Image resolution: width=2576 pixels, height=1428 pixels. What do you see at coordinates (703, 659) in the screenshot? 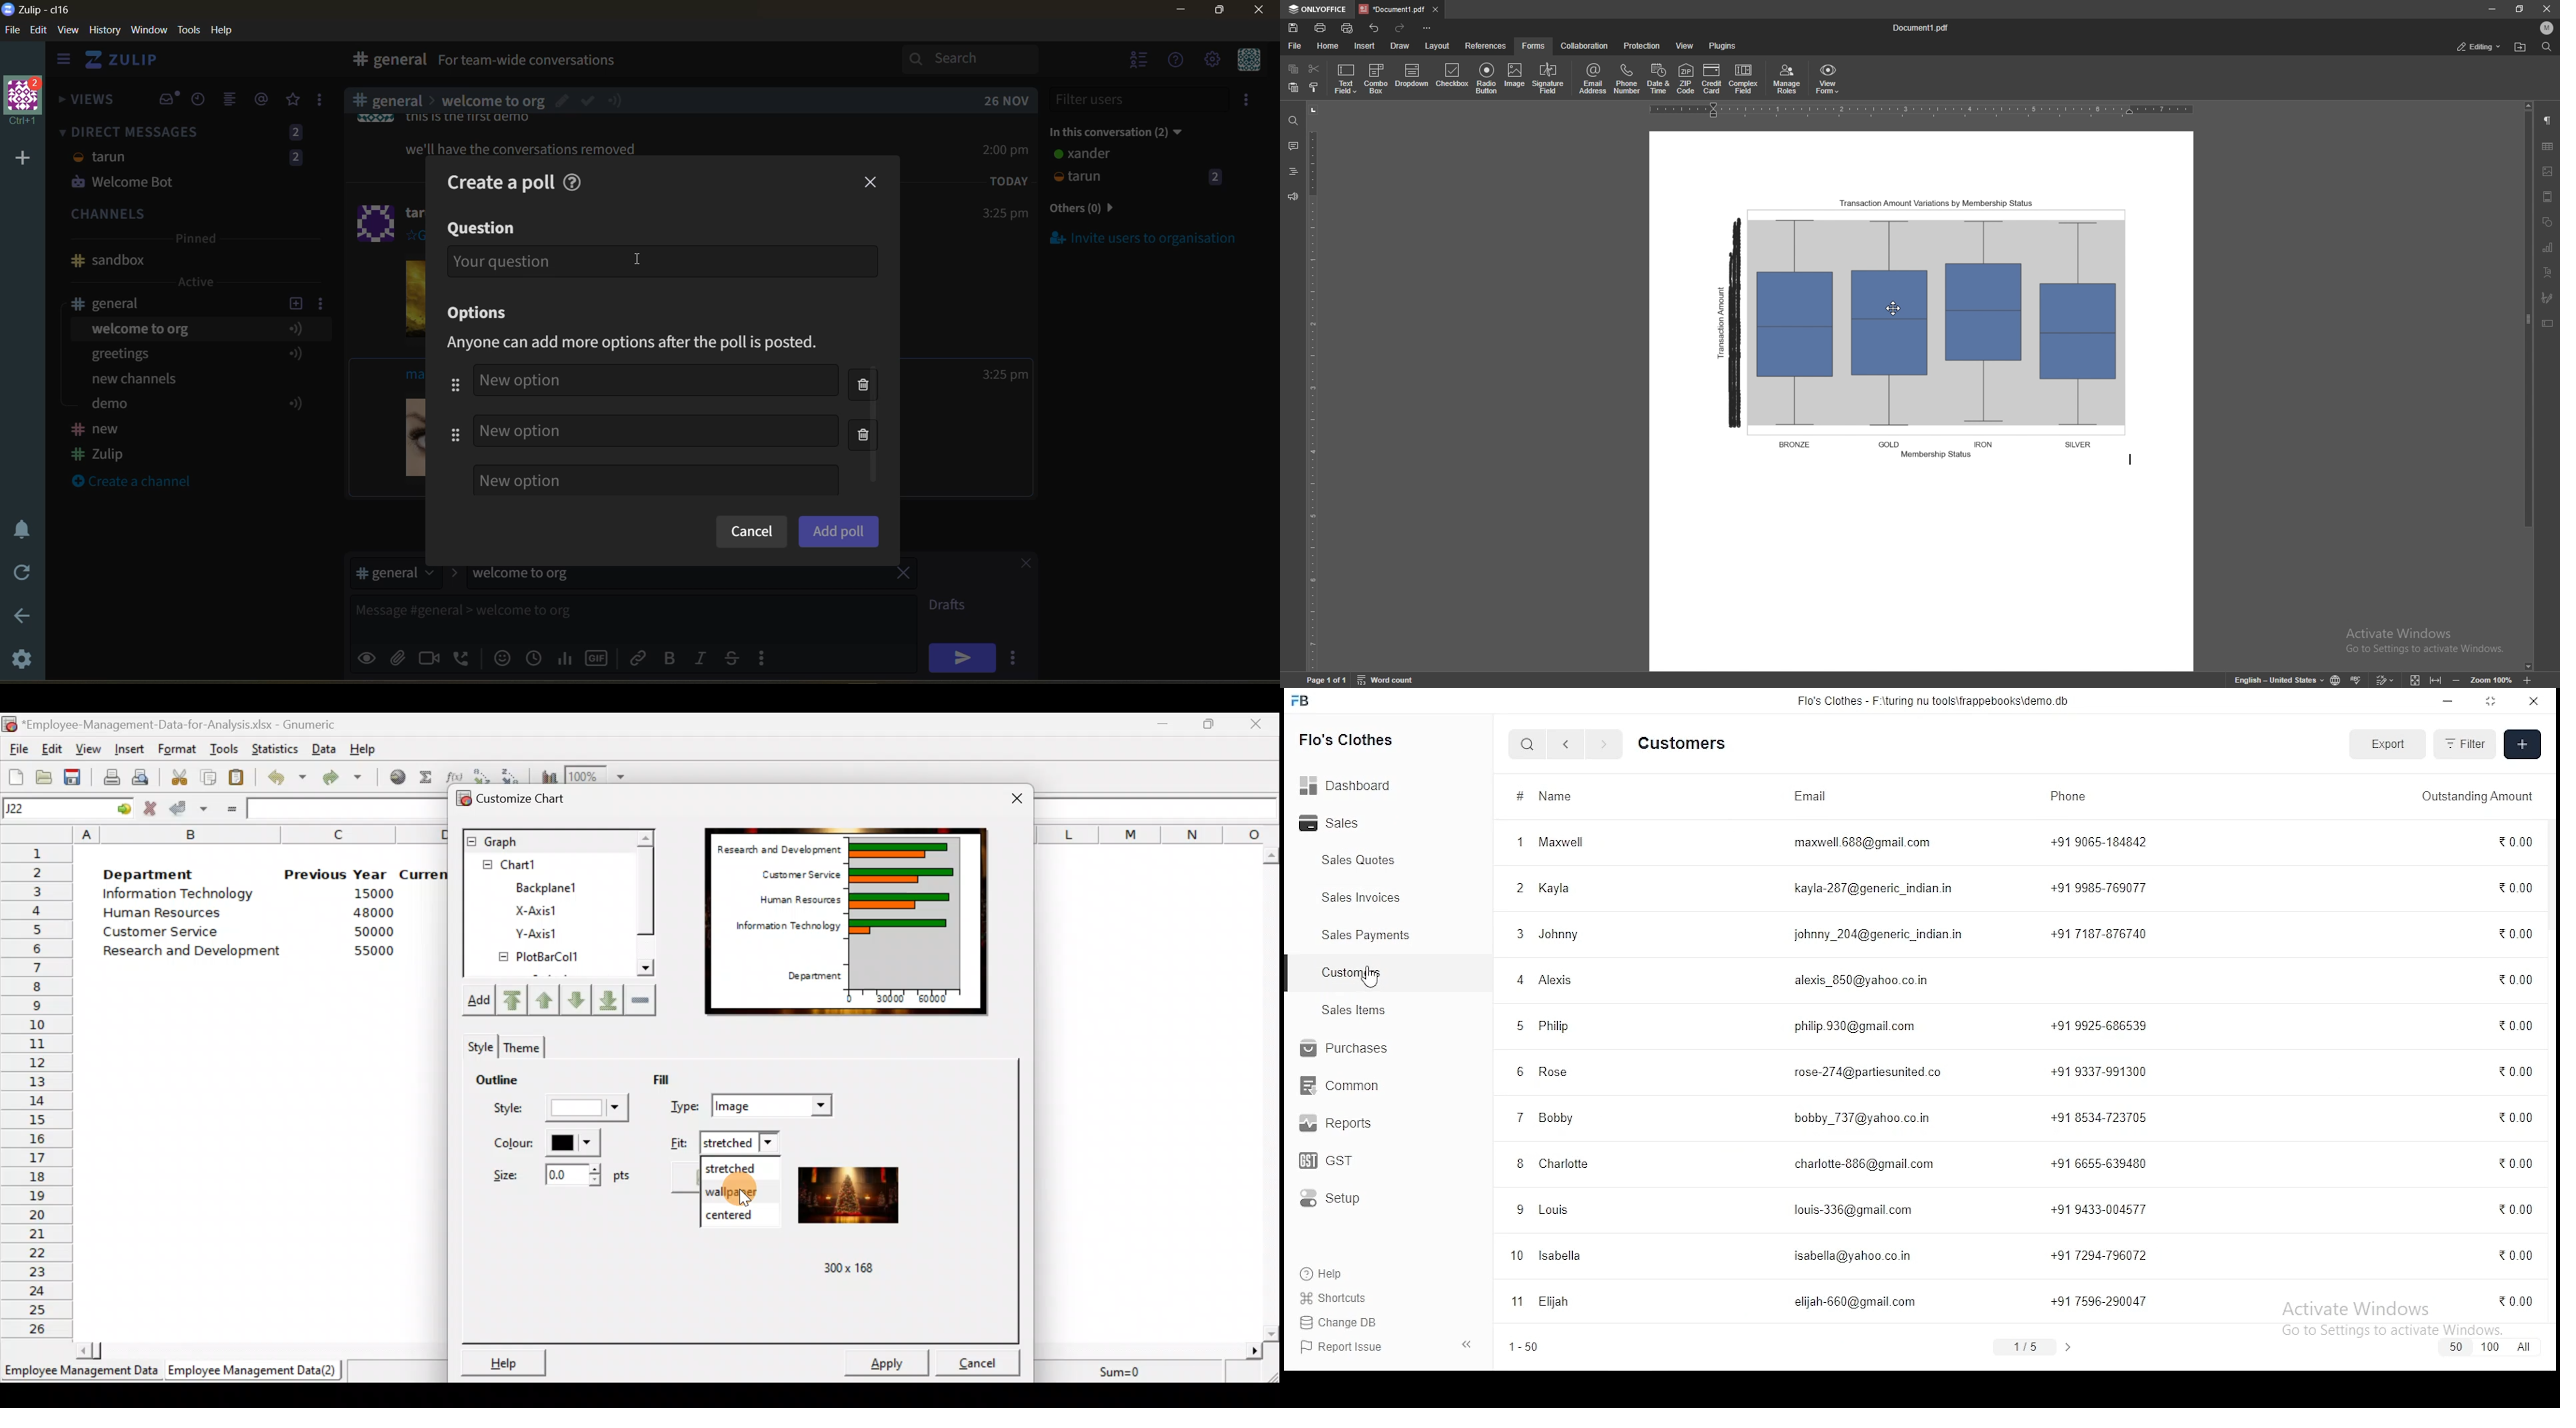
I see `italic` at bounding box center [703, 659].